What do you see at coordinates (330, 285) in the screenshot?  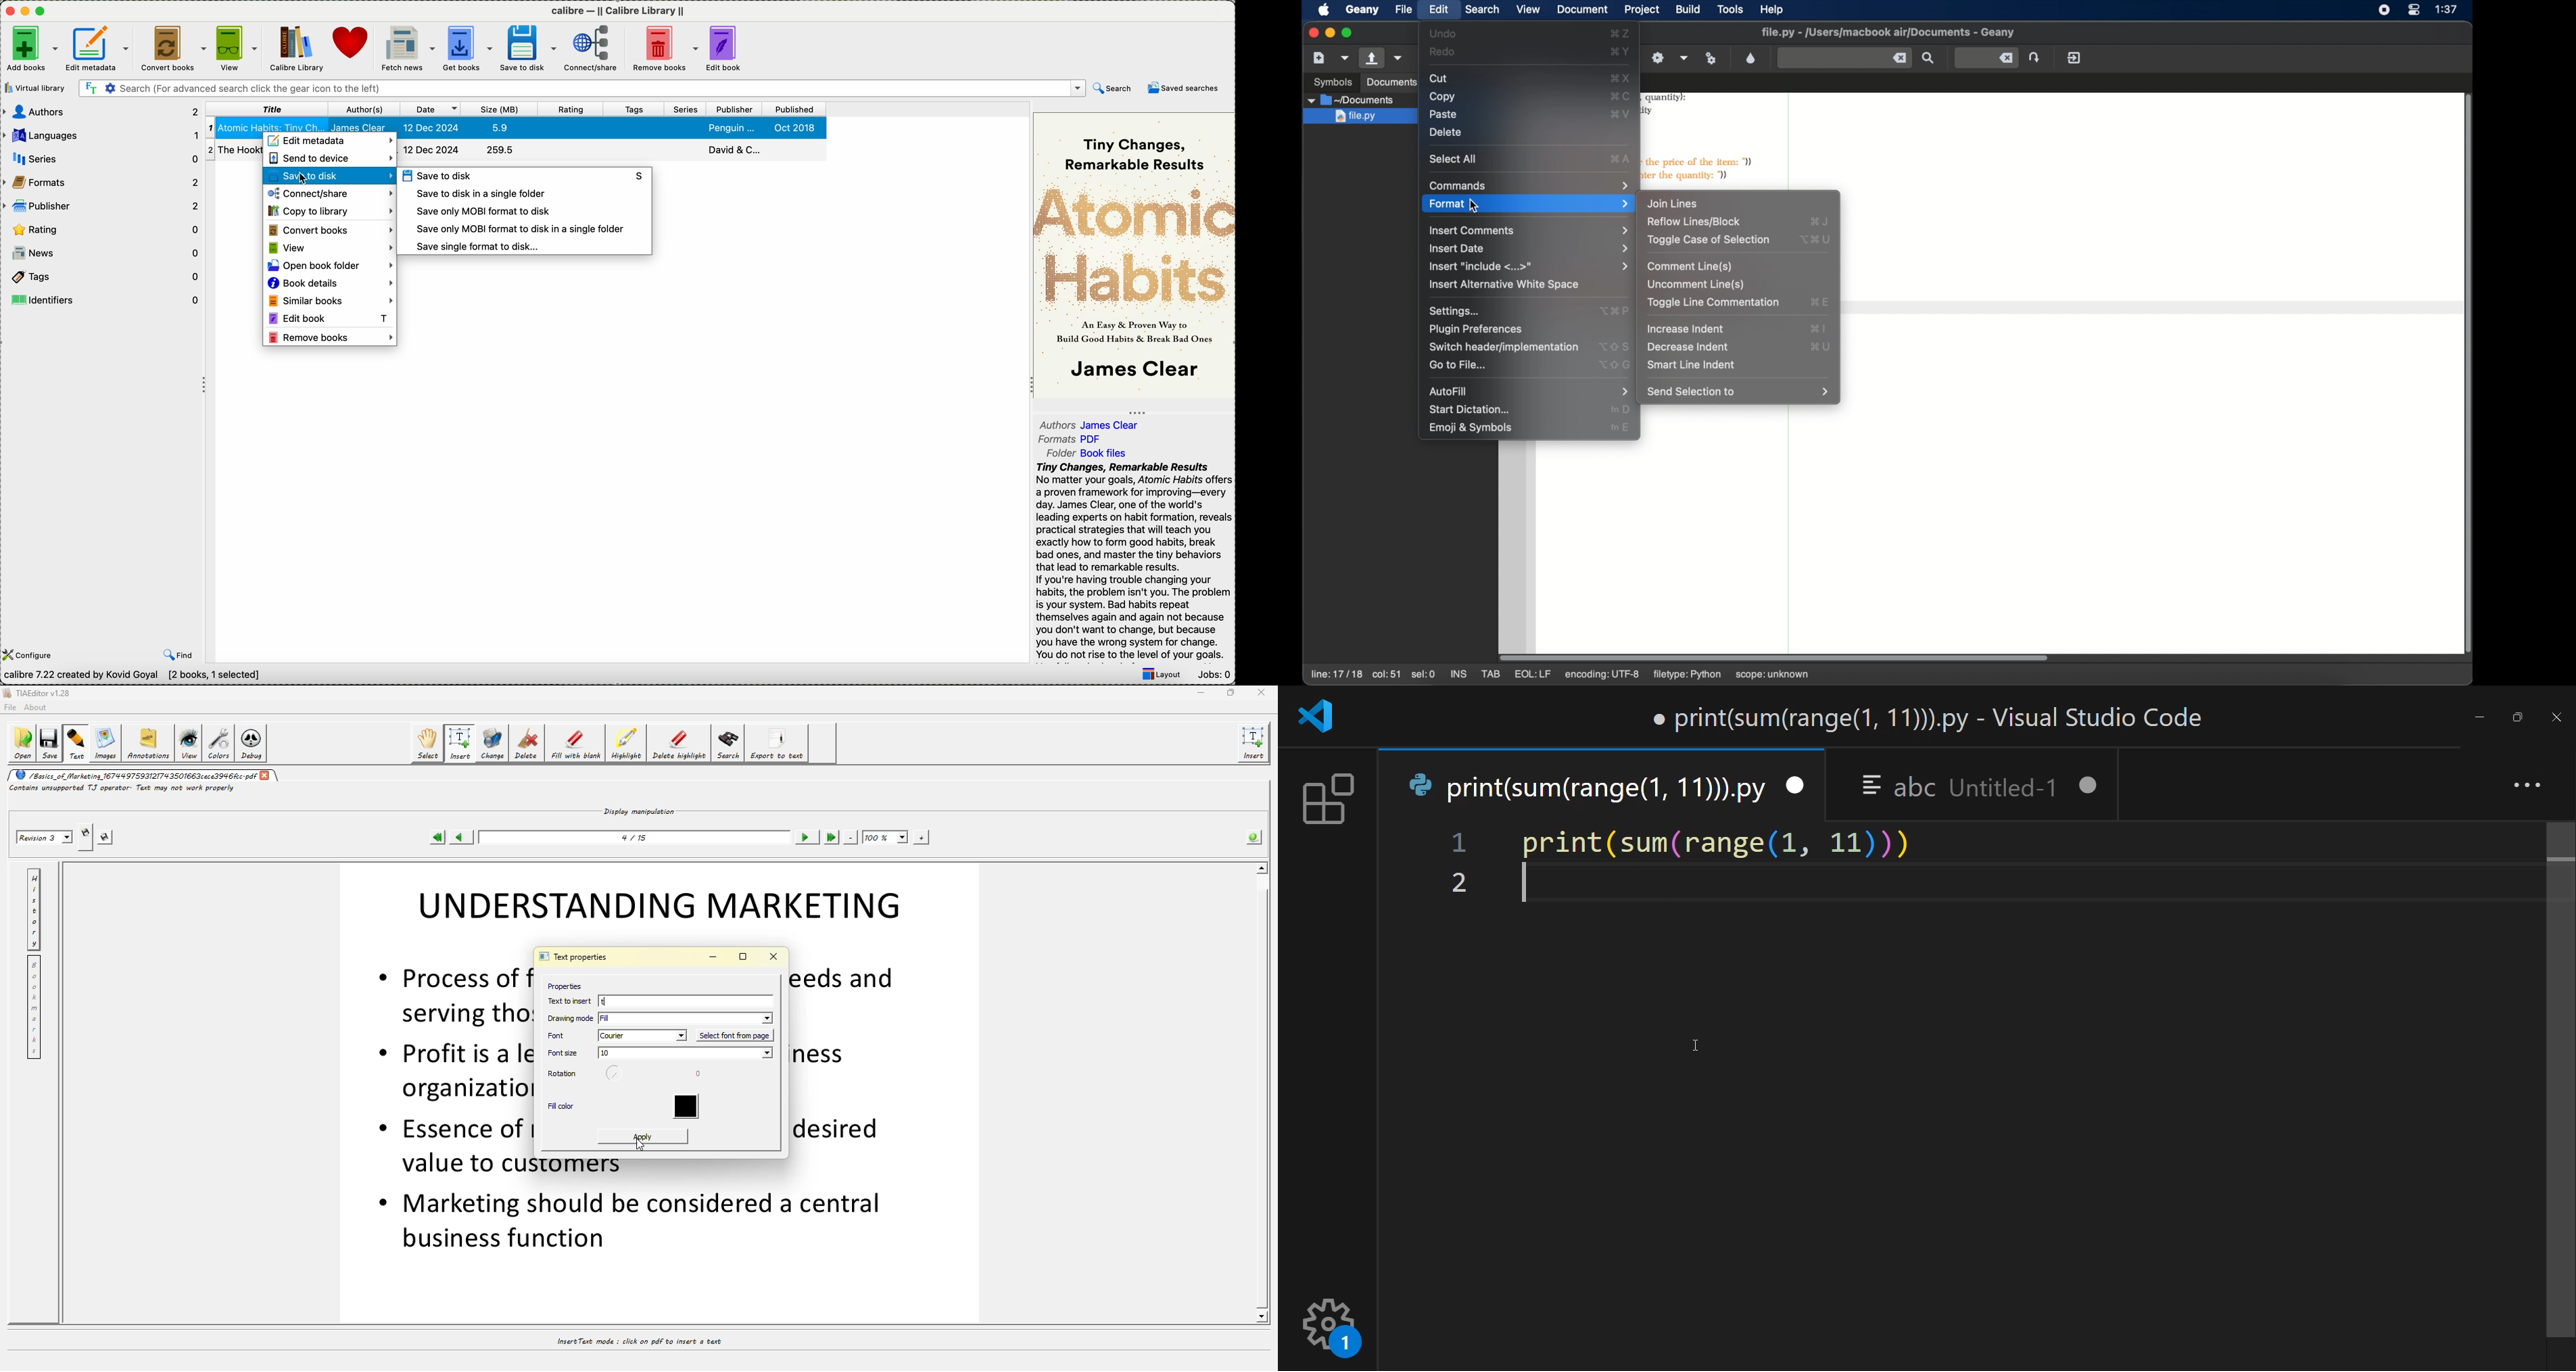 I see `book details` at bounding box center [330, 285].